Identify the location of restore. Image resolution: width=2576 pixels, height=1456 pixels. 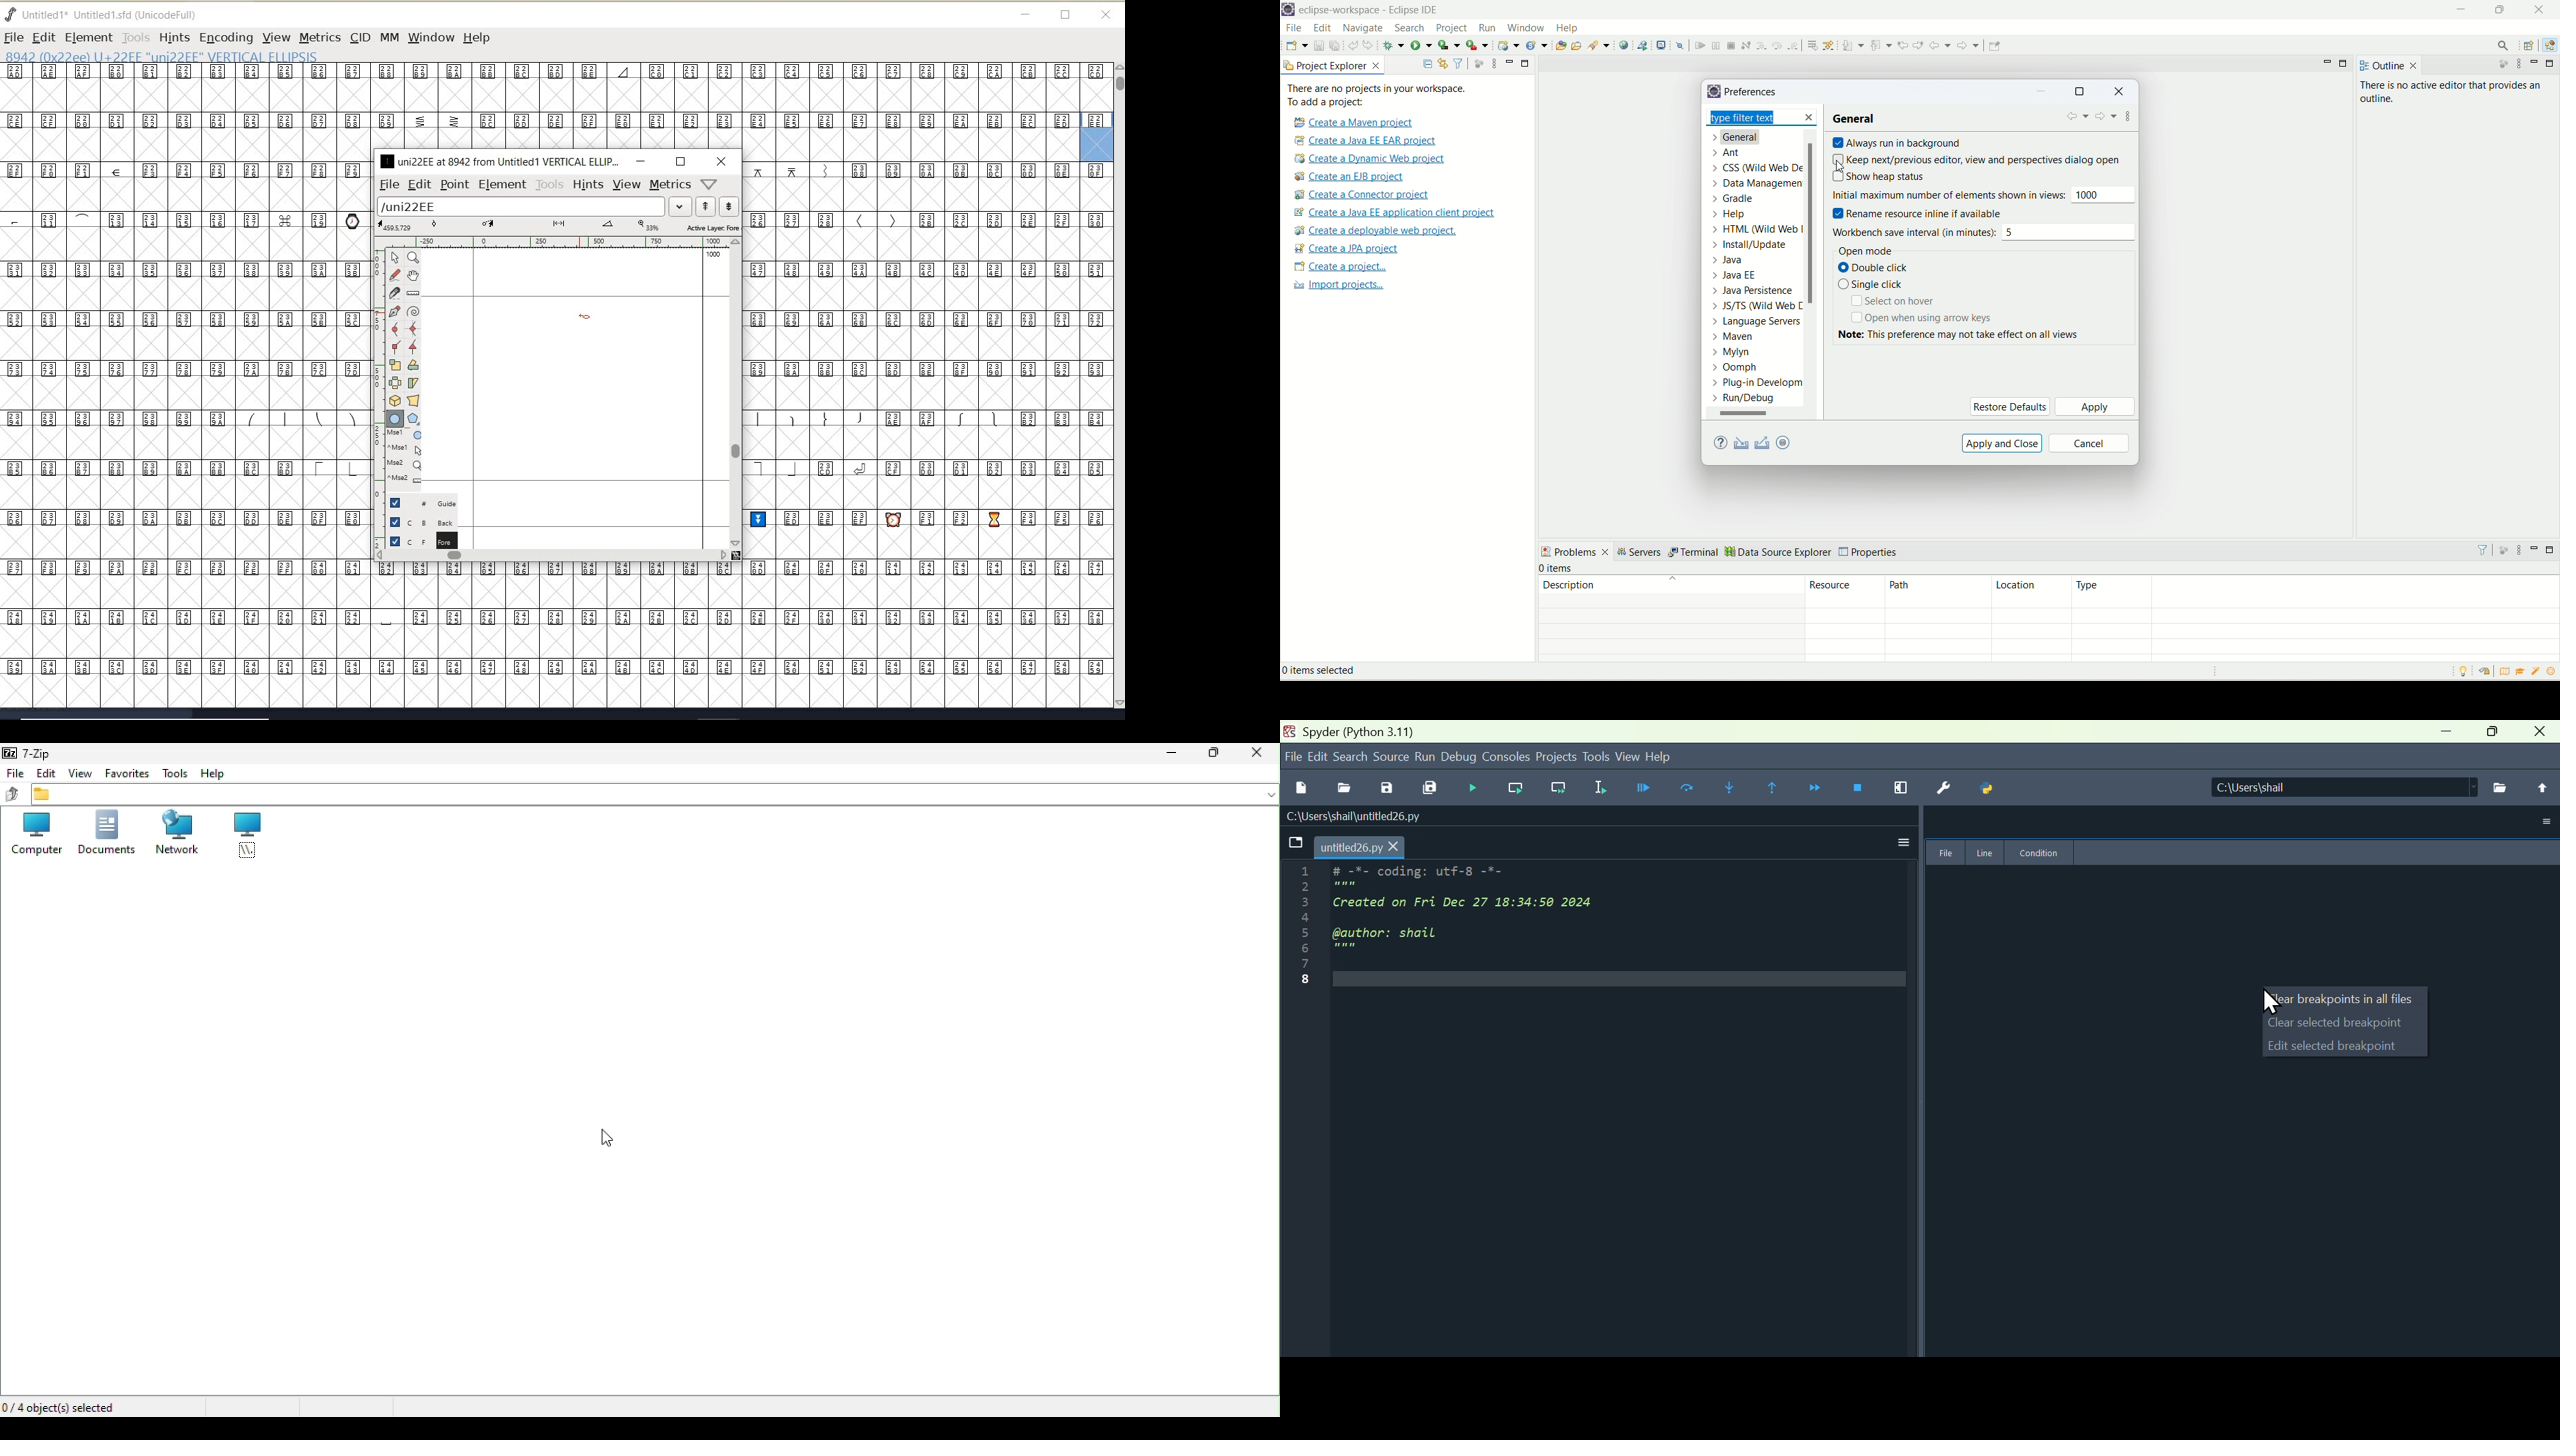
(681, 161).